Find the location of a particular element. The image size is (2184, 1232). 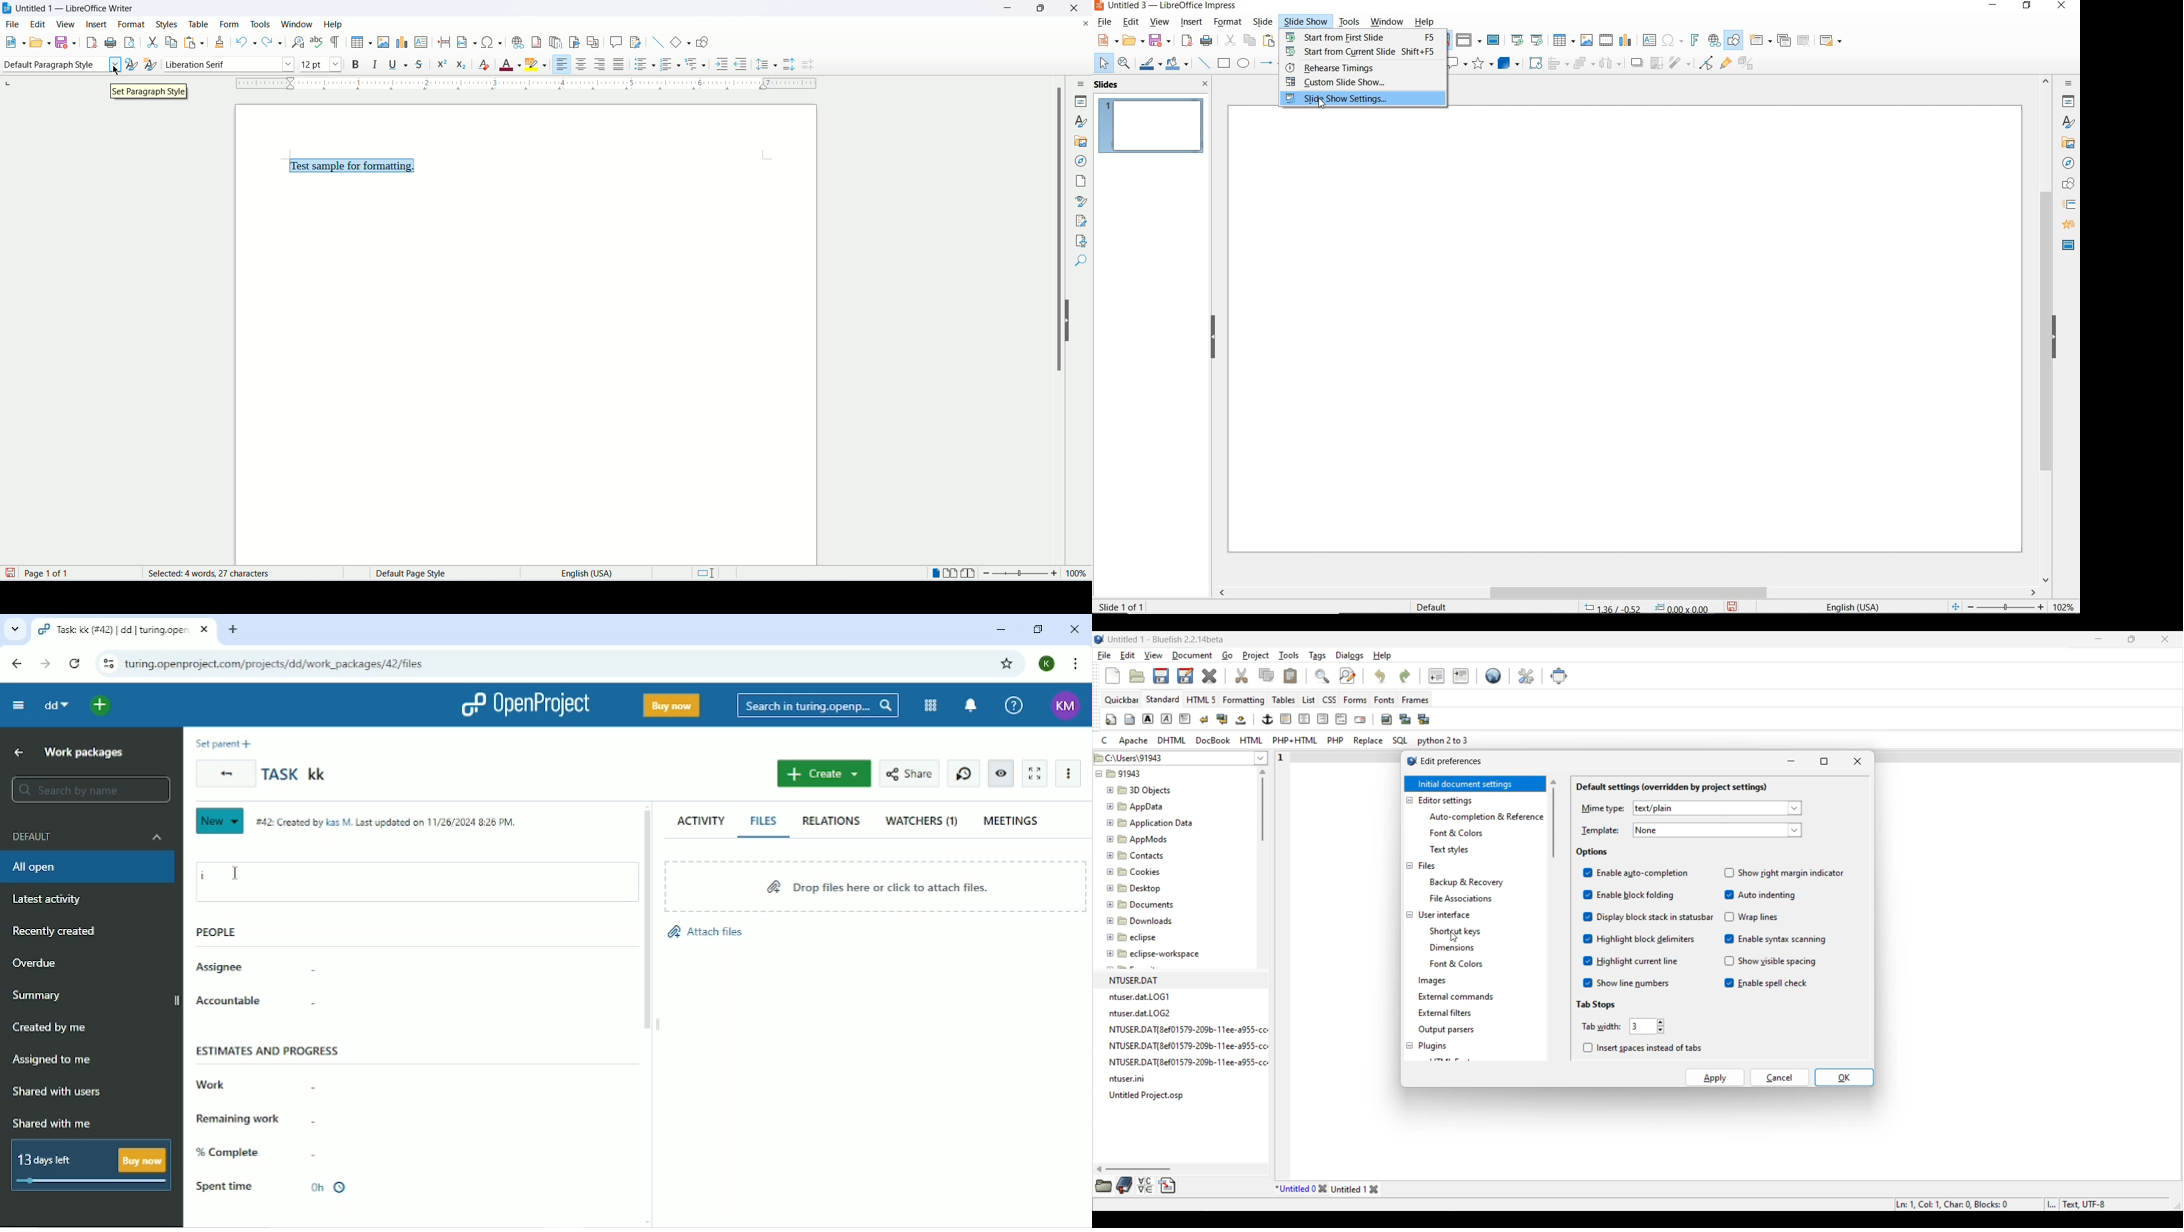

Dialogs menu is located at coordinates (1350, 656).